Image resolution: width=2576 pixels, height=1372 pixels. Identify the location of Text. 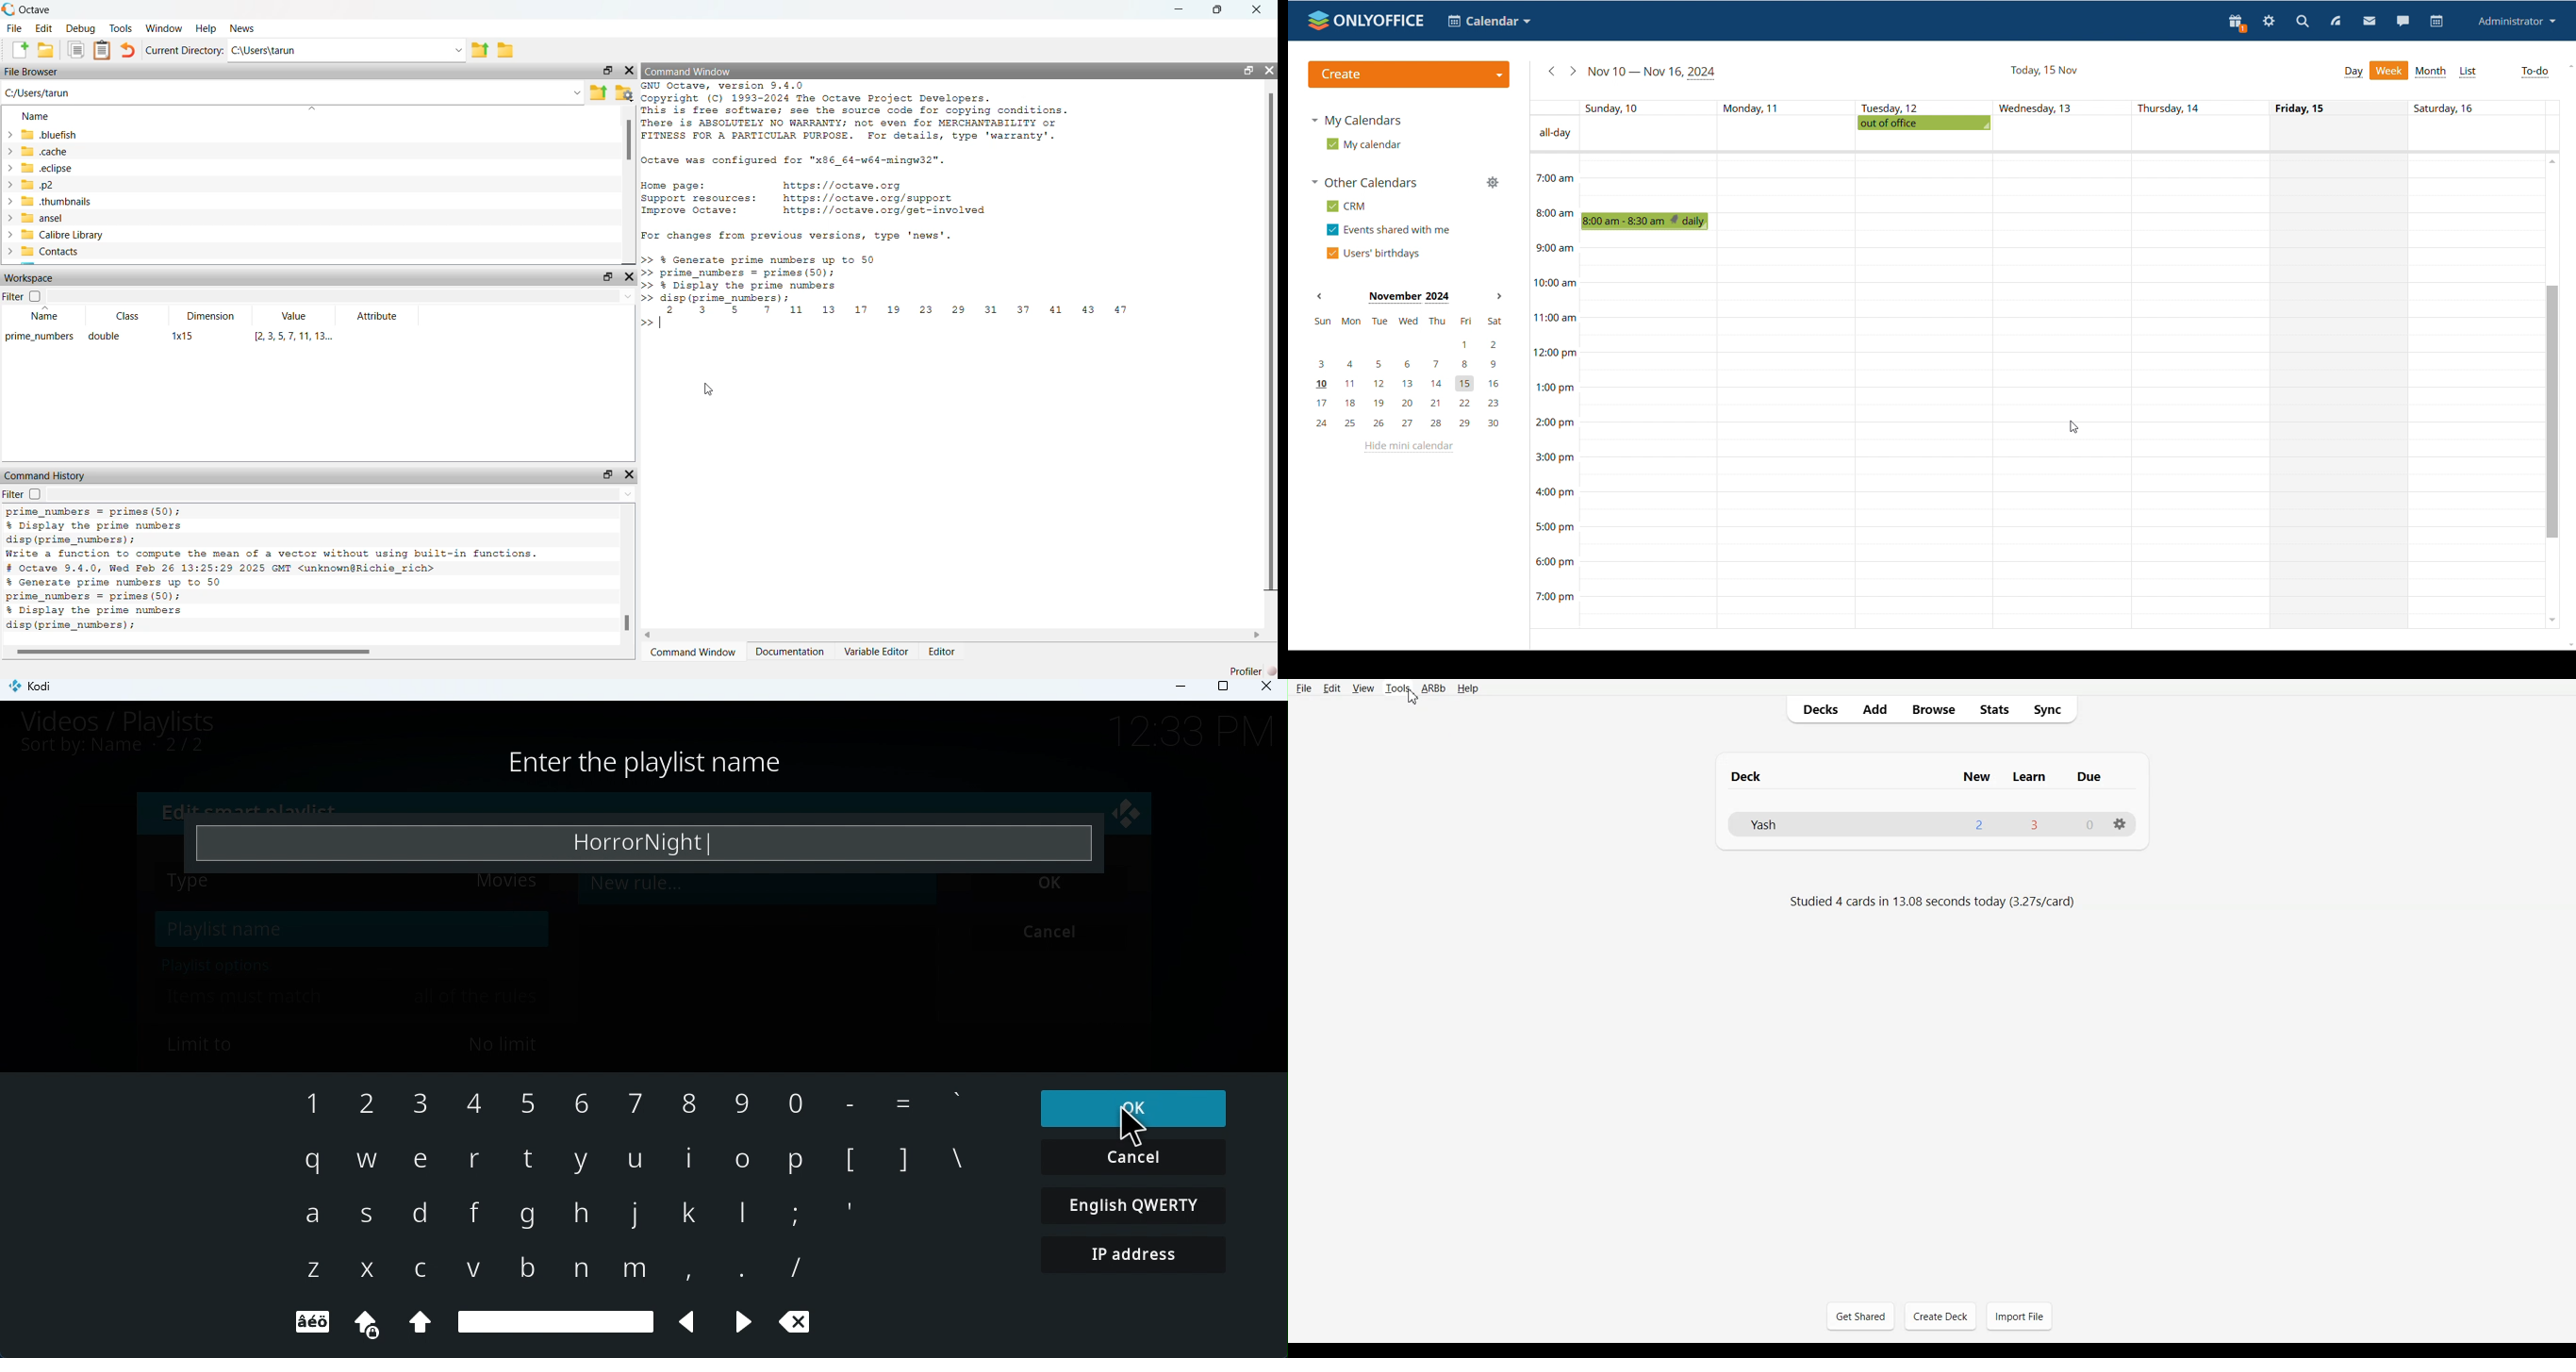
(1932, 771).